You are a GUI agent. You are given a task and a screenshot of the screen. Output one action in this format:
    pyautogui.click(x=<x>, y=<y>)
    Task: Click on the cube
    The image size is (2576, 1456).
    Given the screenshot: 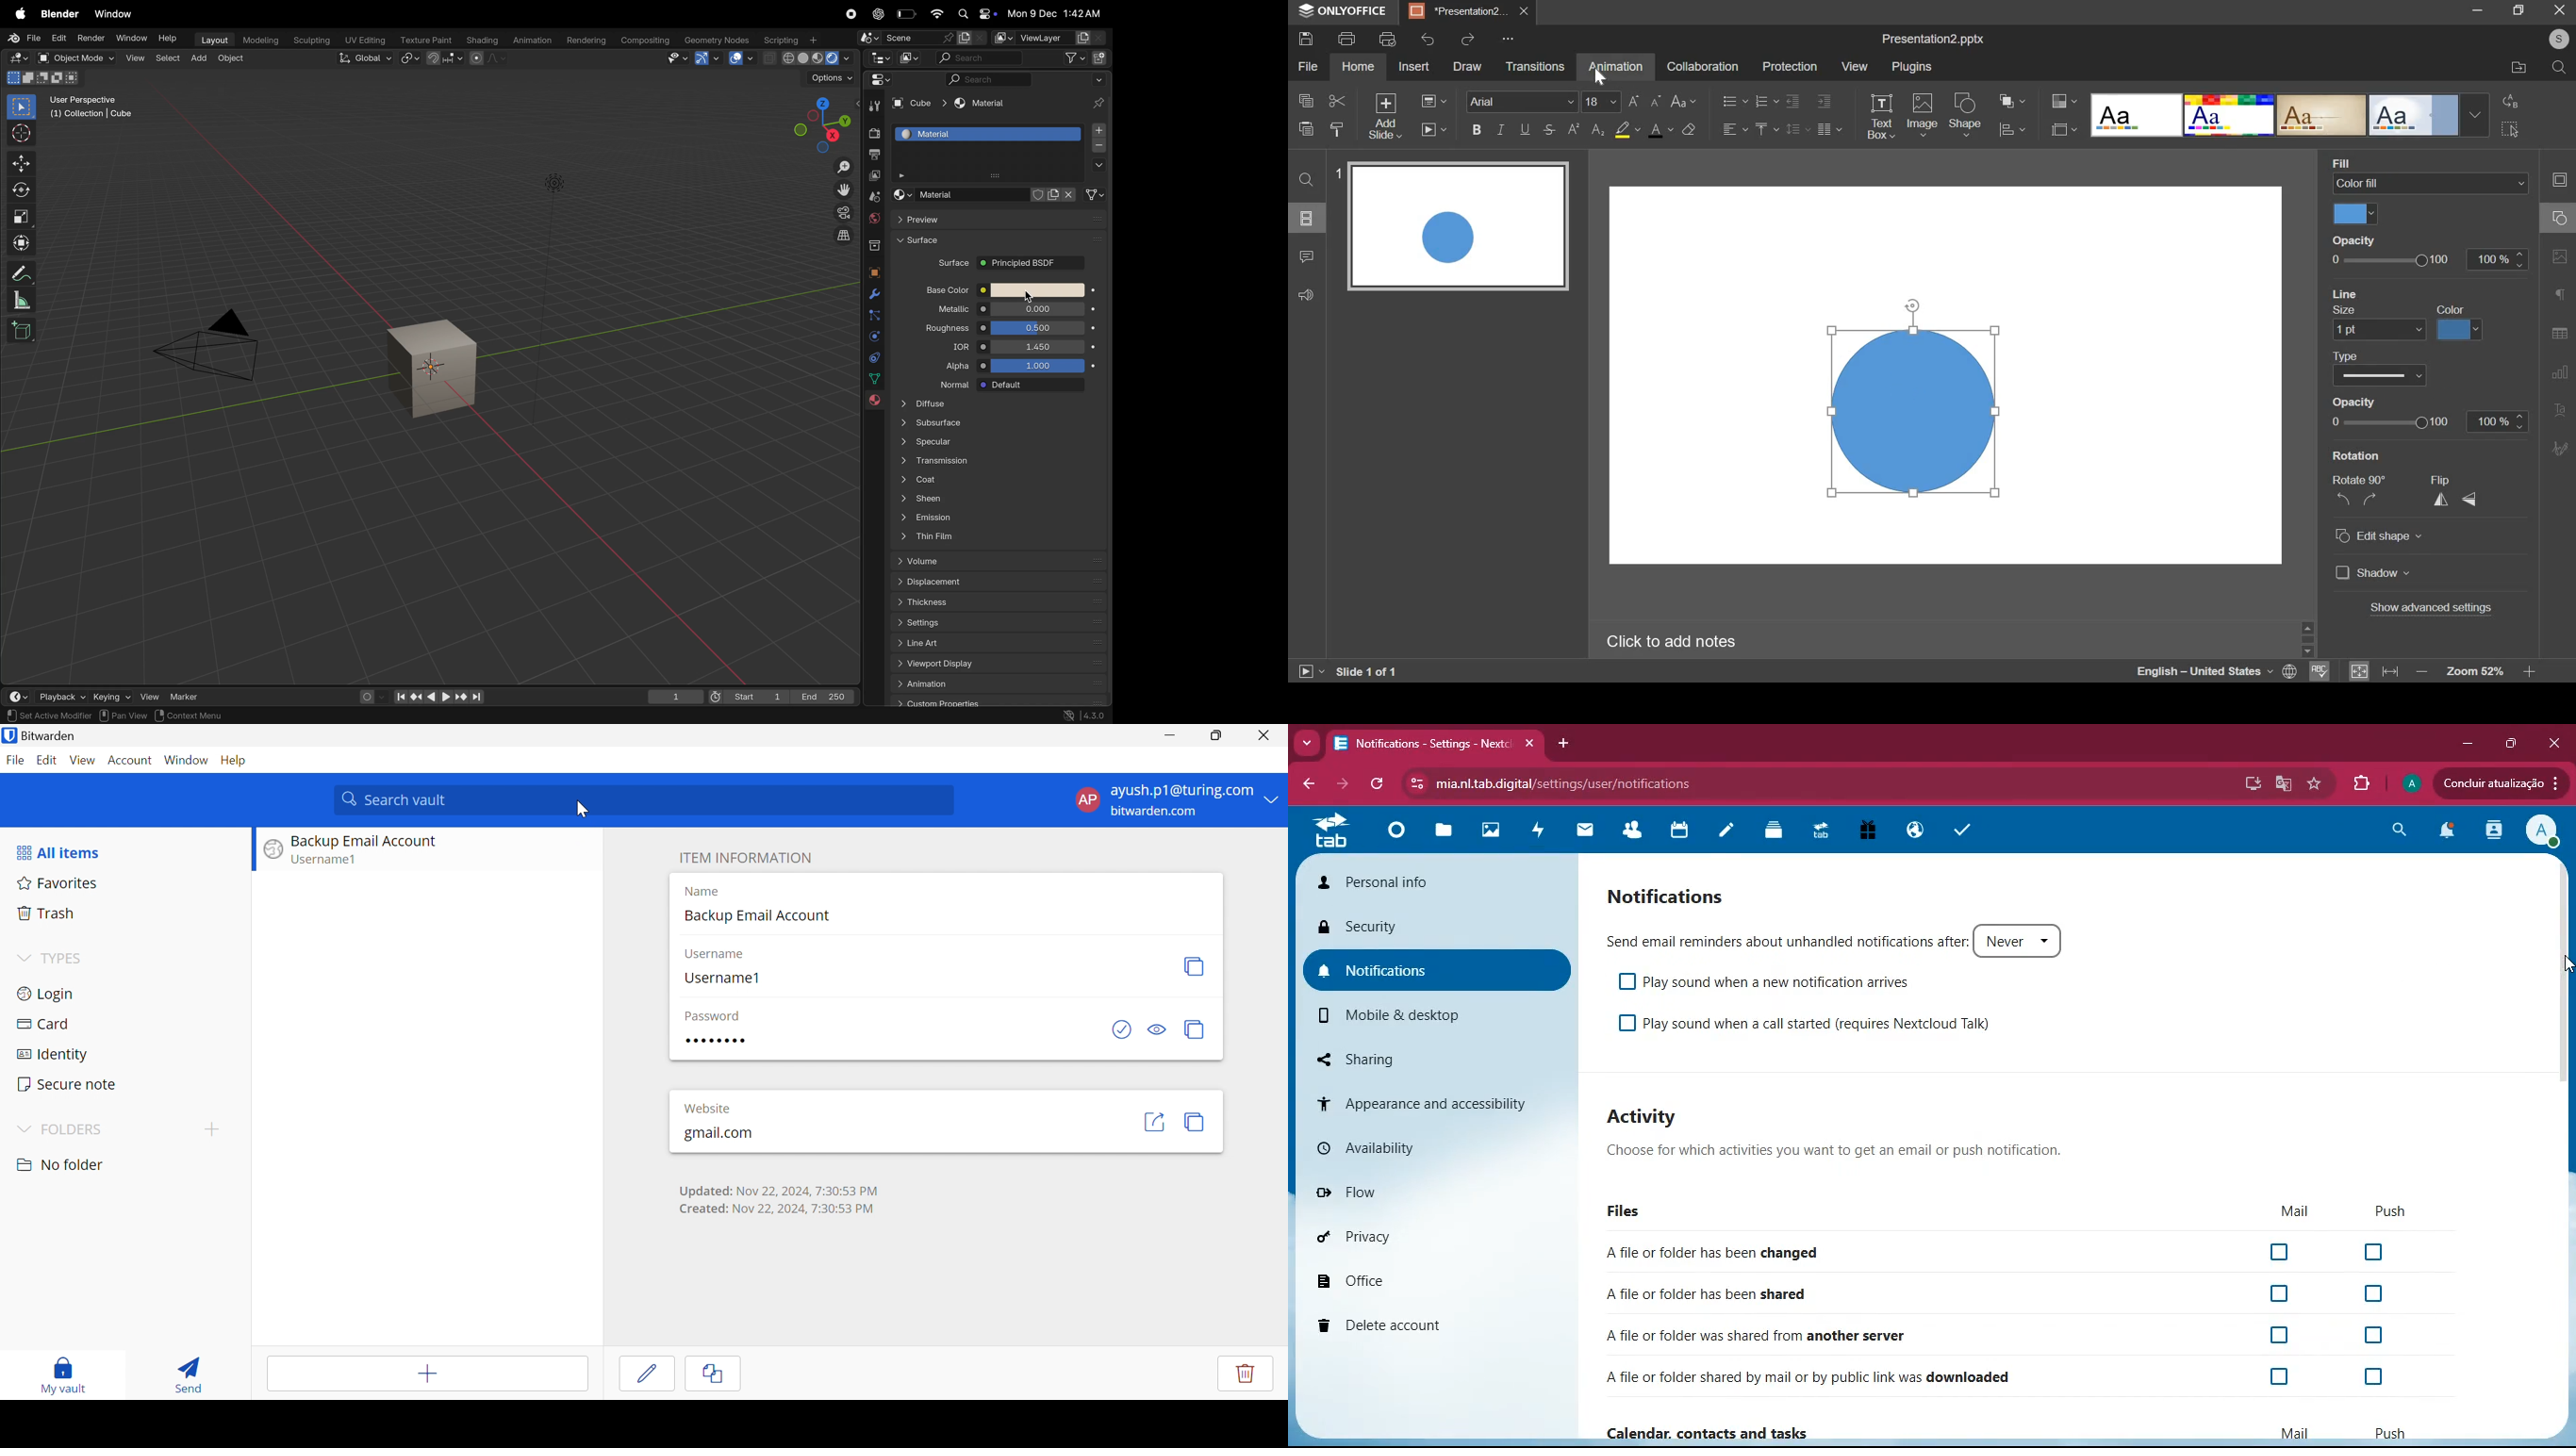 What is the action you would take?
    pyautogui.click(x=435, y=369)
    